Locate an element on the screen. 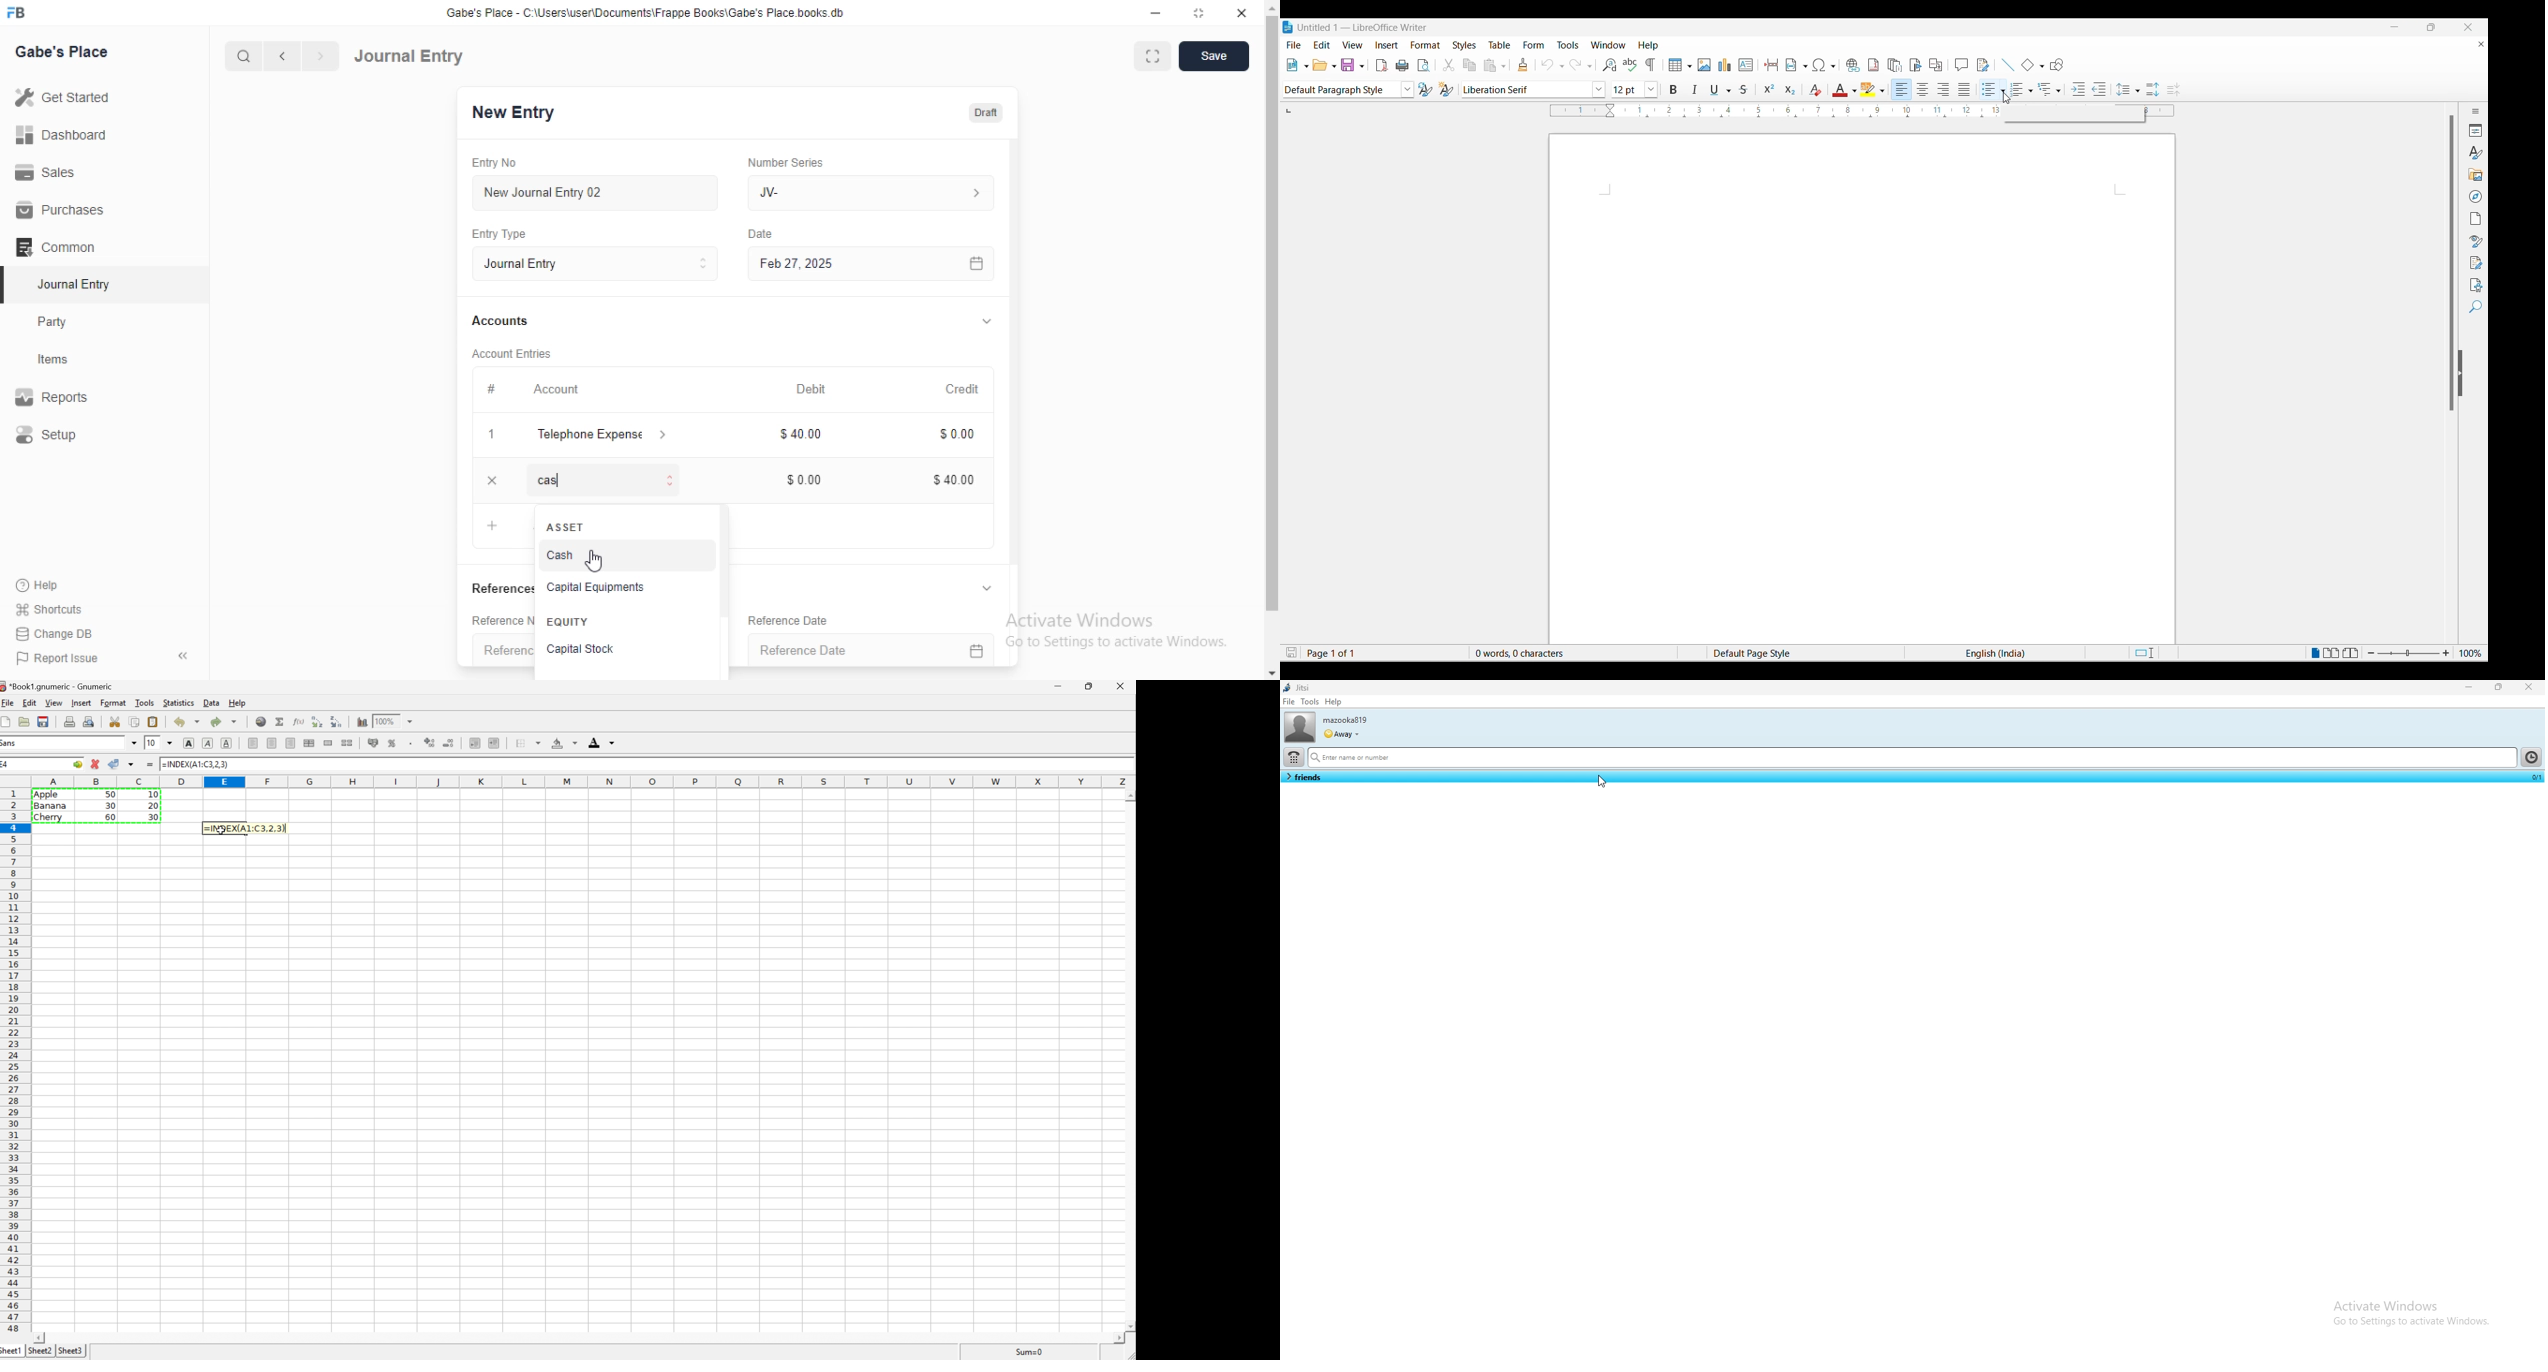  Cash is located at coordinates (563, 554).